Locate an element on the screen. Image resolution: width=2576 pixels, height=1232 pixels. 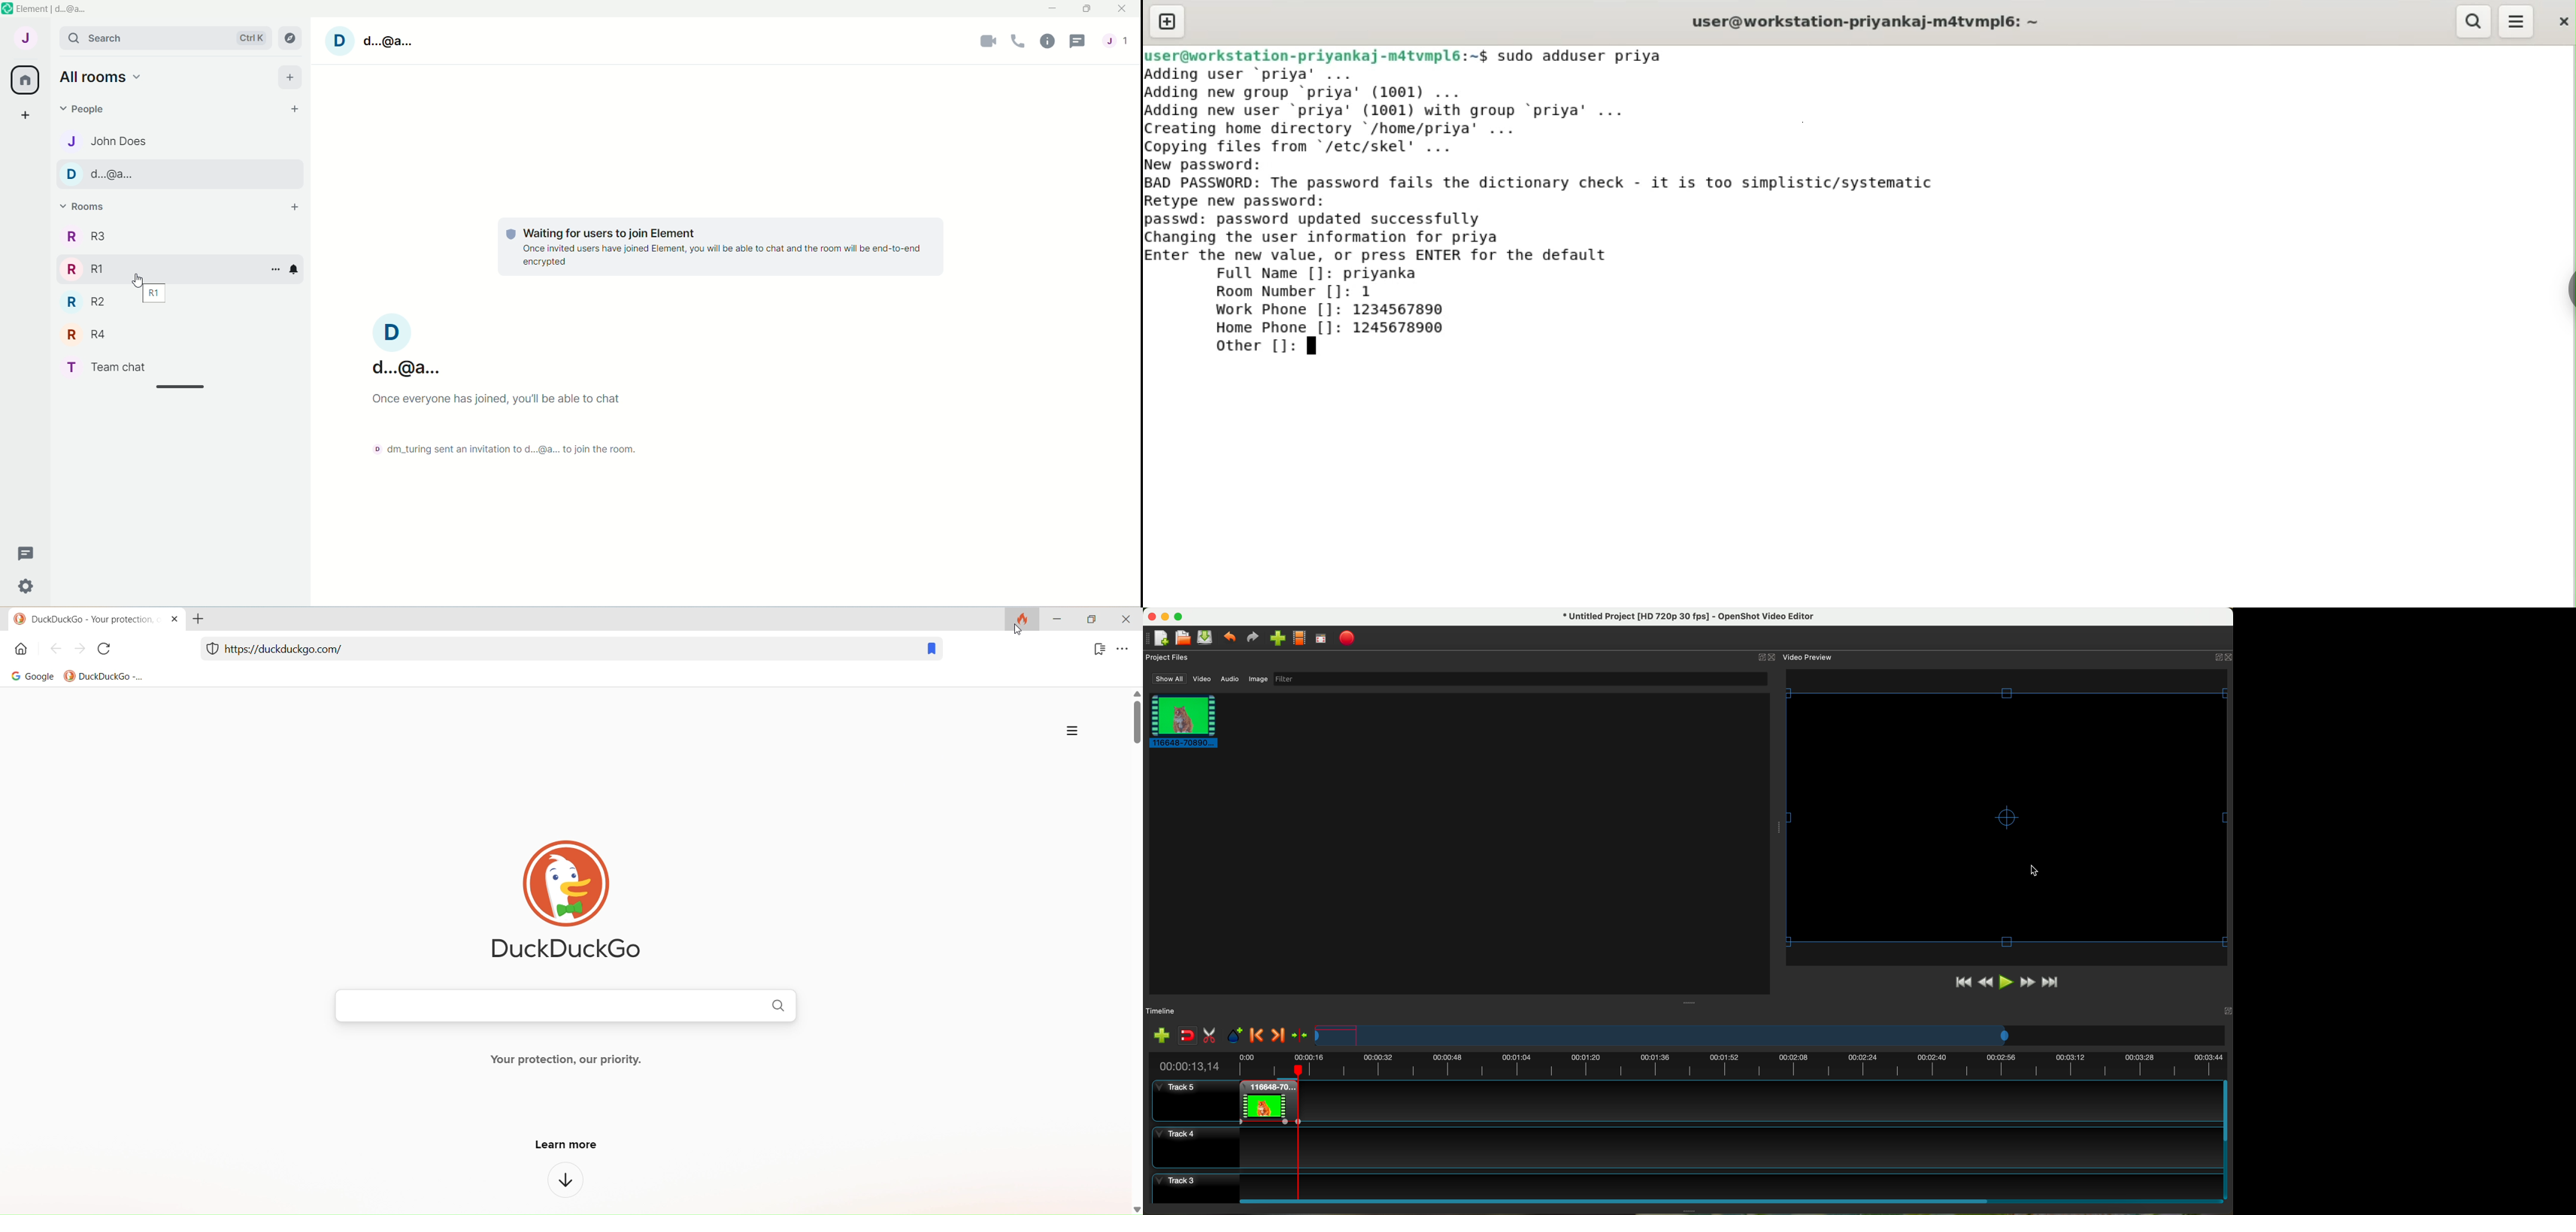
save project is located at coordinates (1206, 638).